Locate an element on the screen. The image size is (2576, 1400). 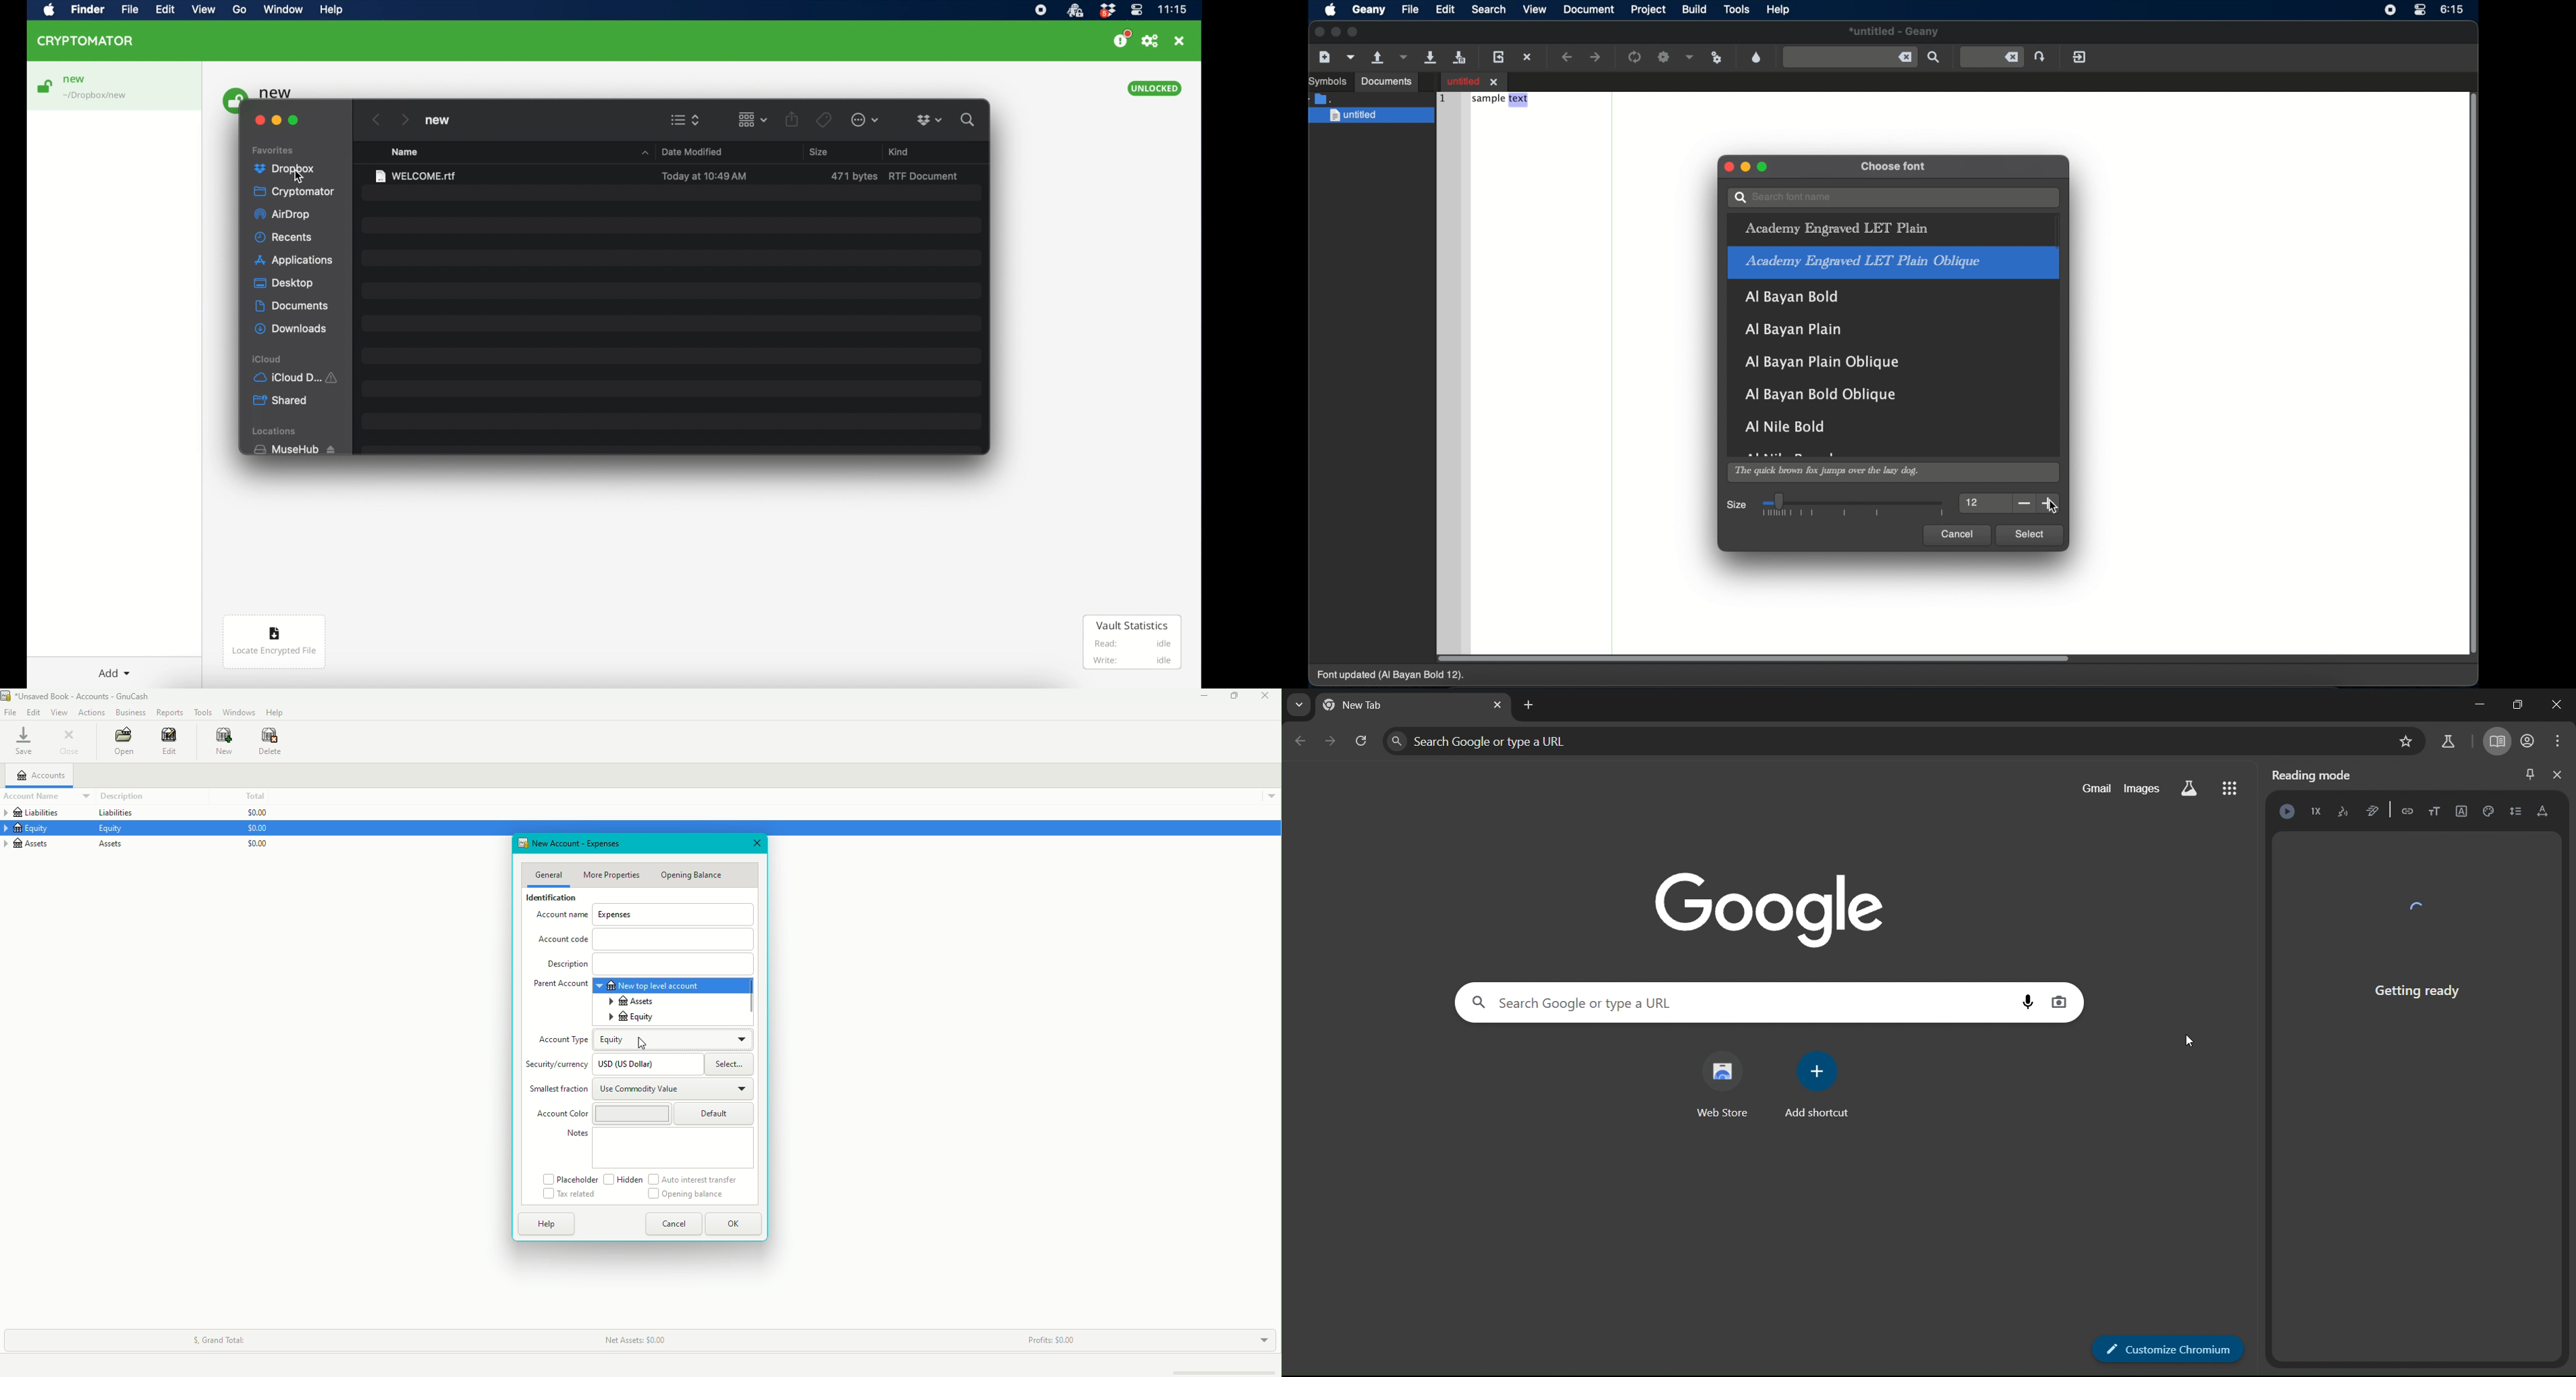
maximize is located at coordinates (1355, 32).